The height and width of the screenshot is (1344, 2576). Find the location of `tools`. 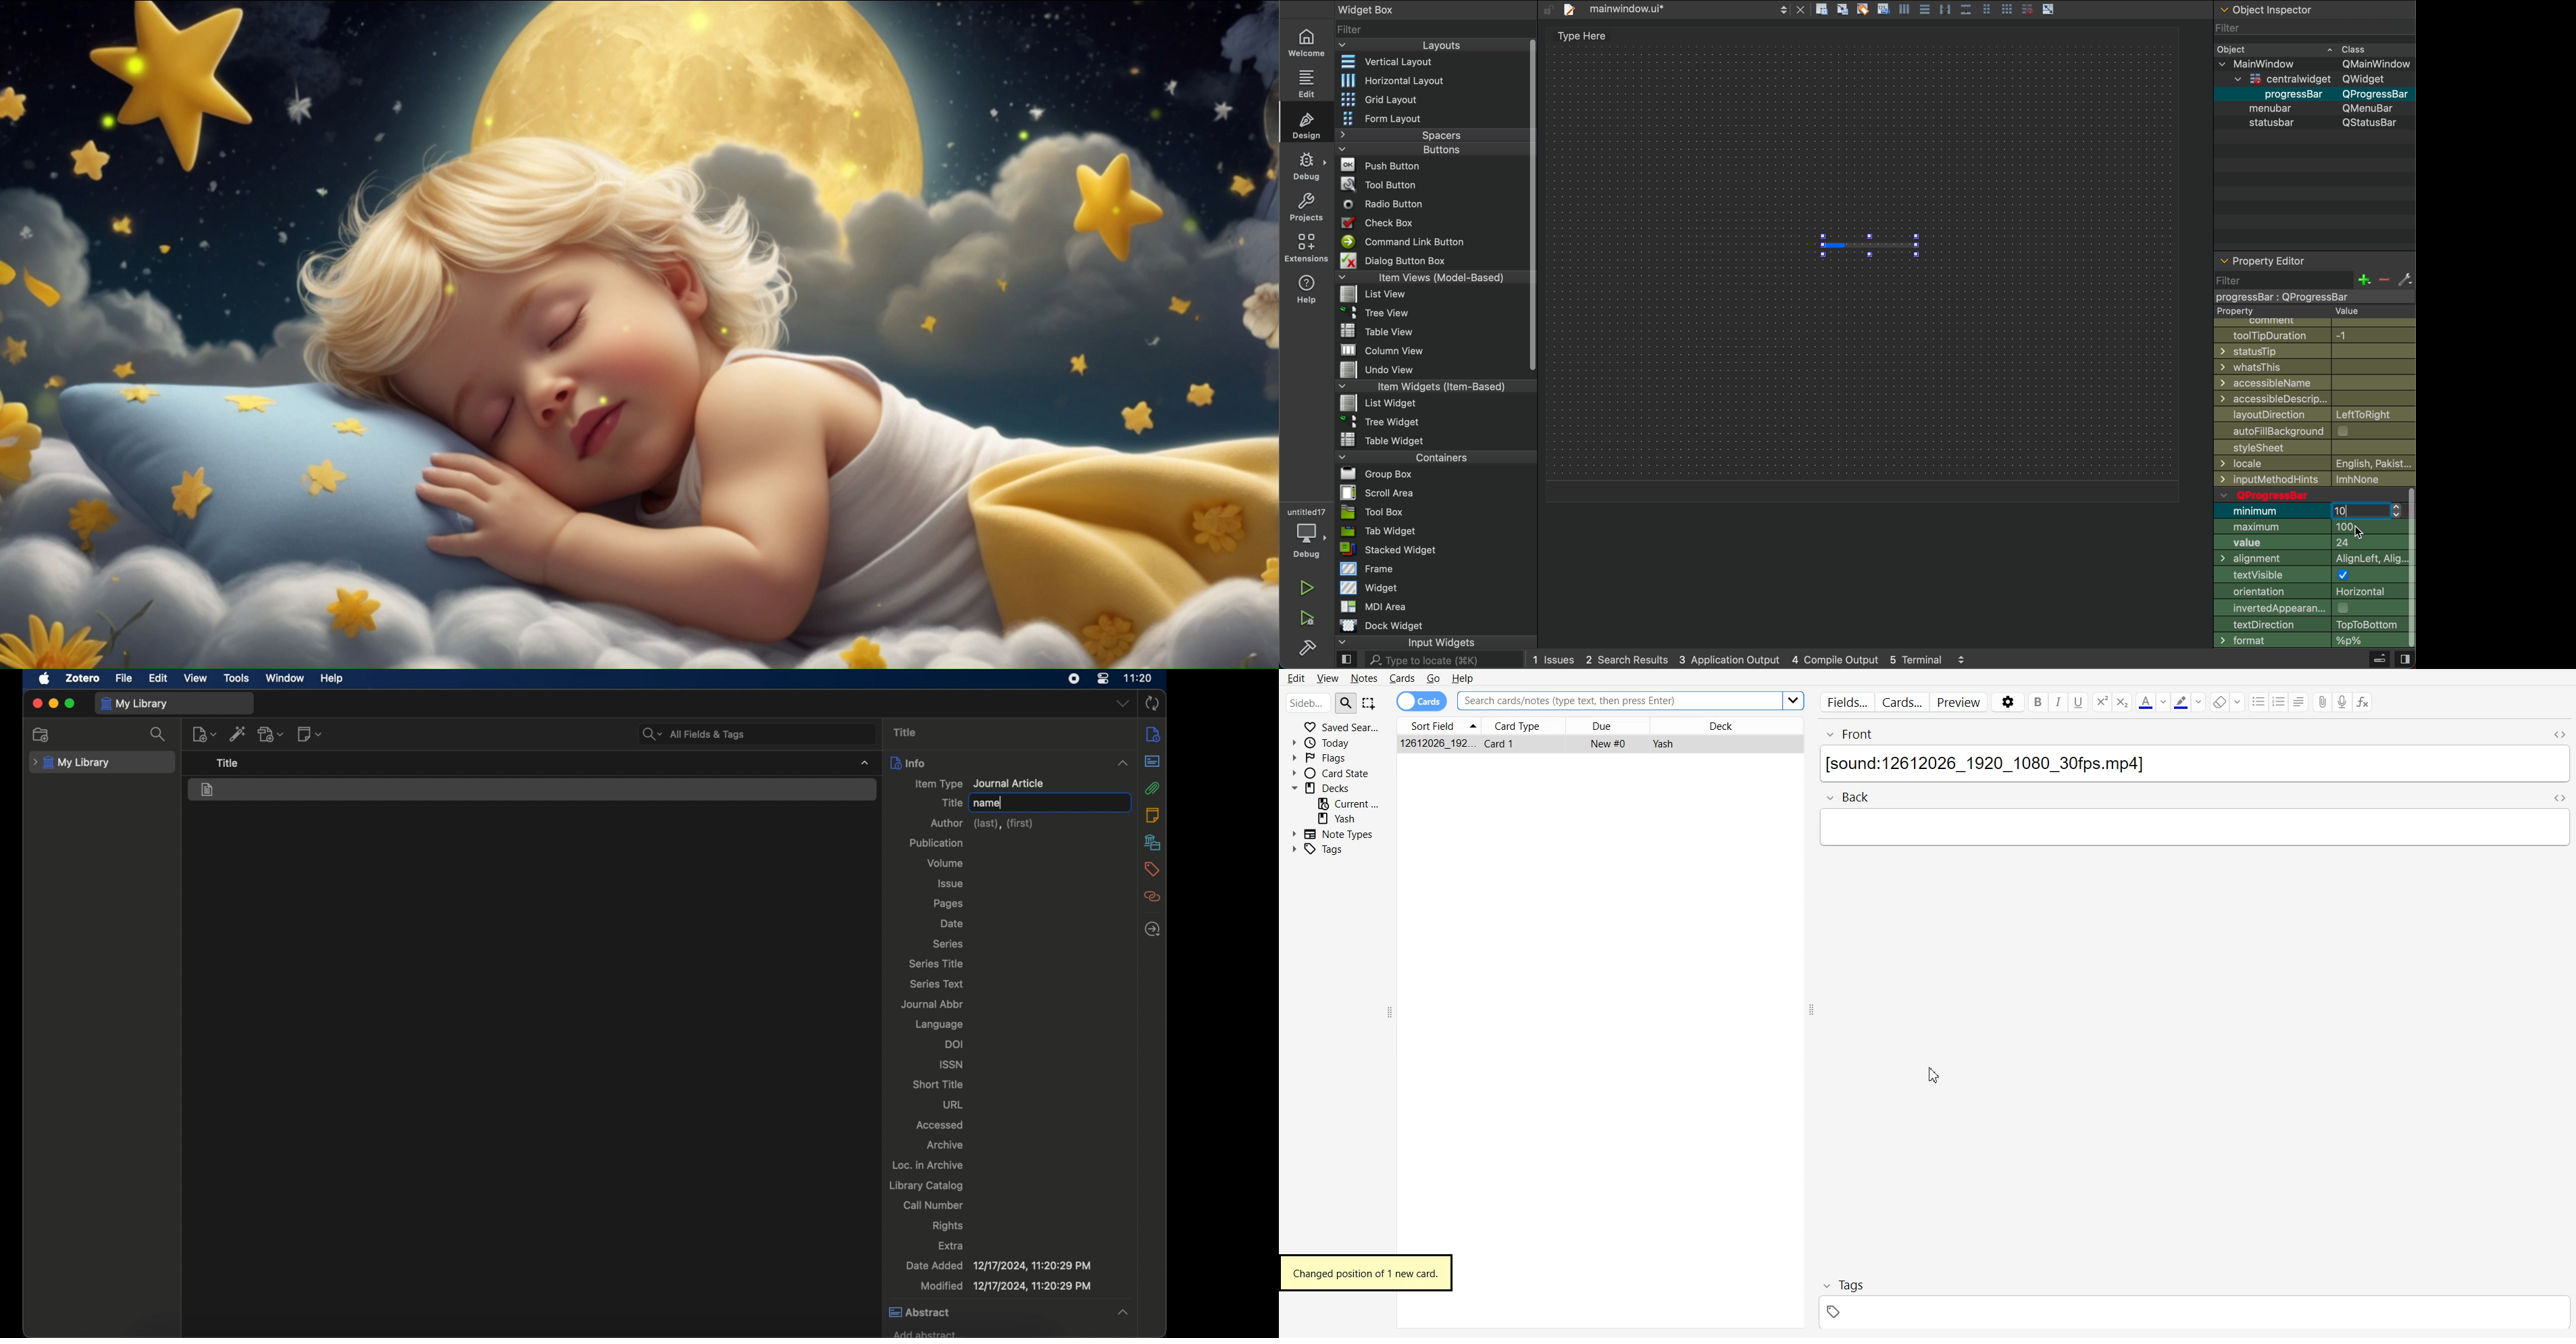

tools is located at coordinates (237, 678).